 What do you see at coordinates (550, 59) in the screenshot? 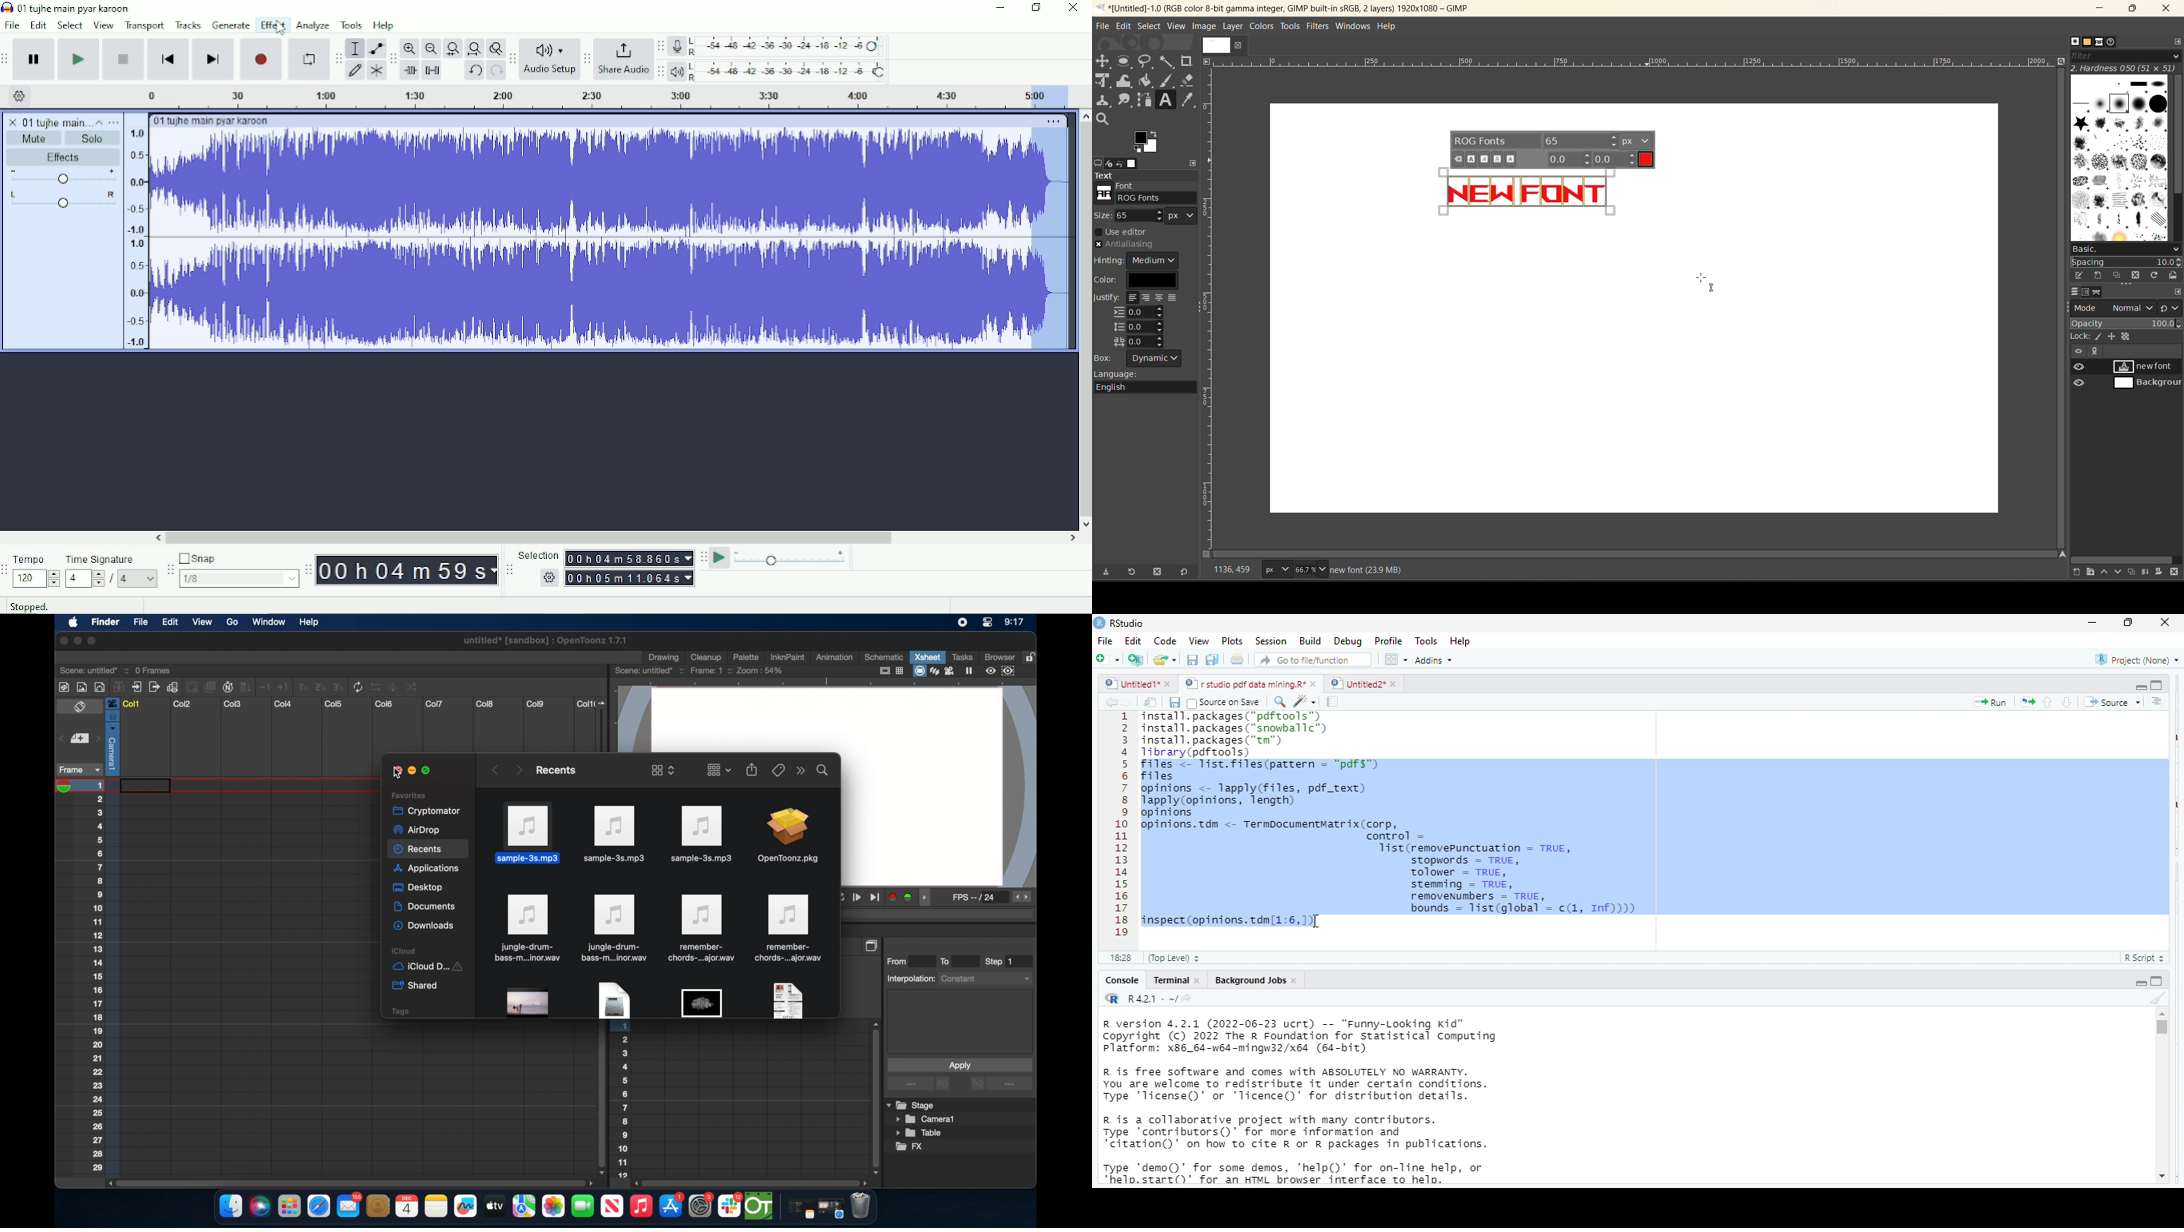
I see `Audio Setup` at bounding box center [550, 59].